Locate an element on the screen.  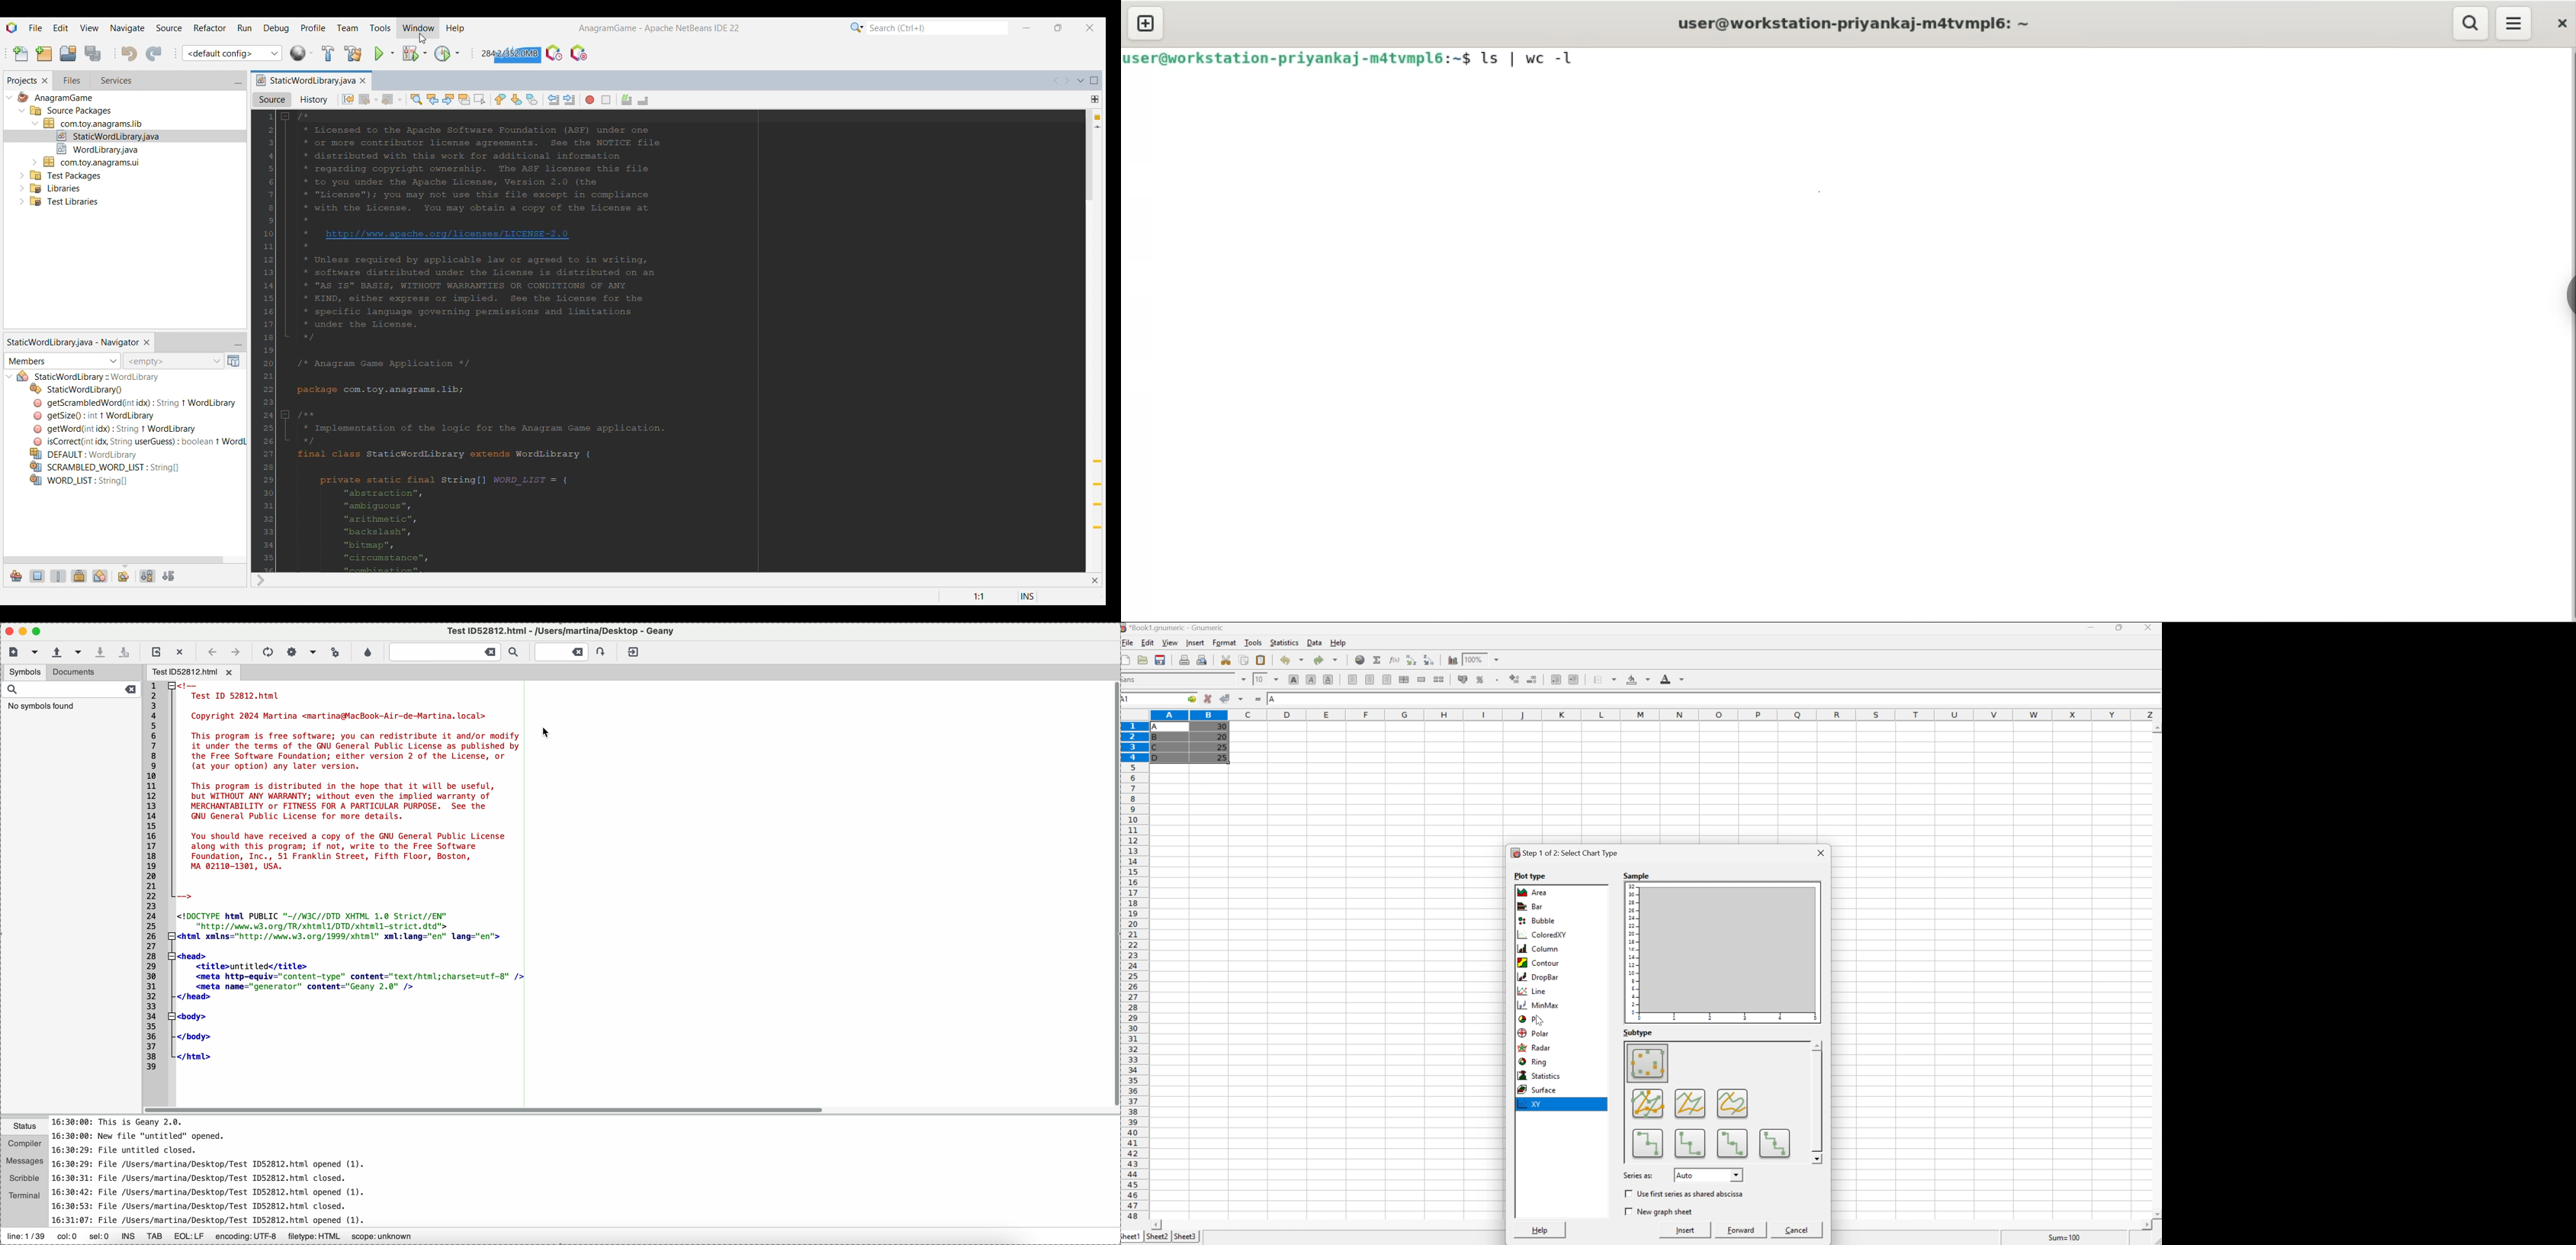
 is located at coordinates (384, 361).